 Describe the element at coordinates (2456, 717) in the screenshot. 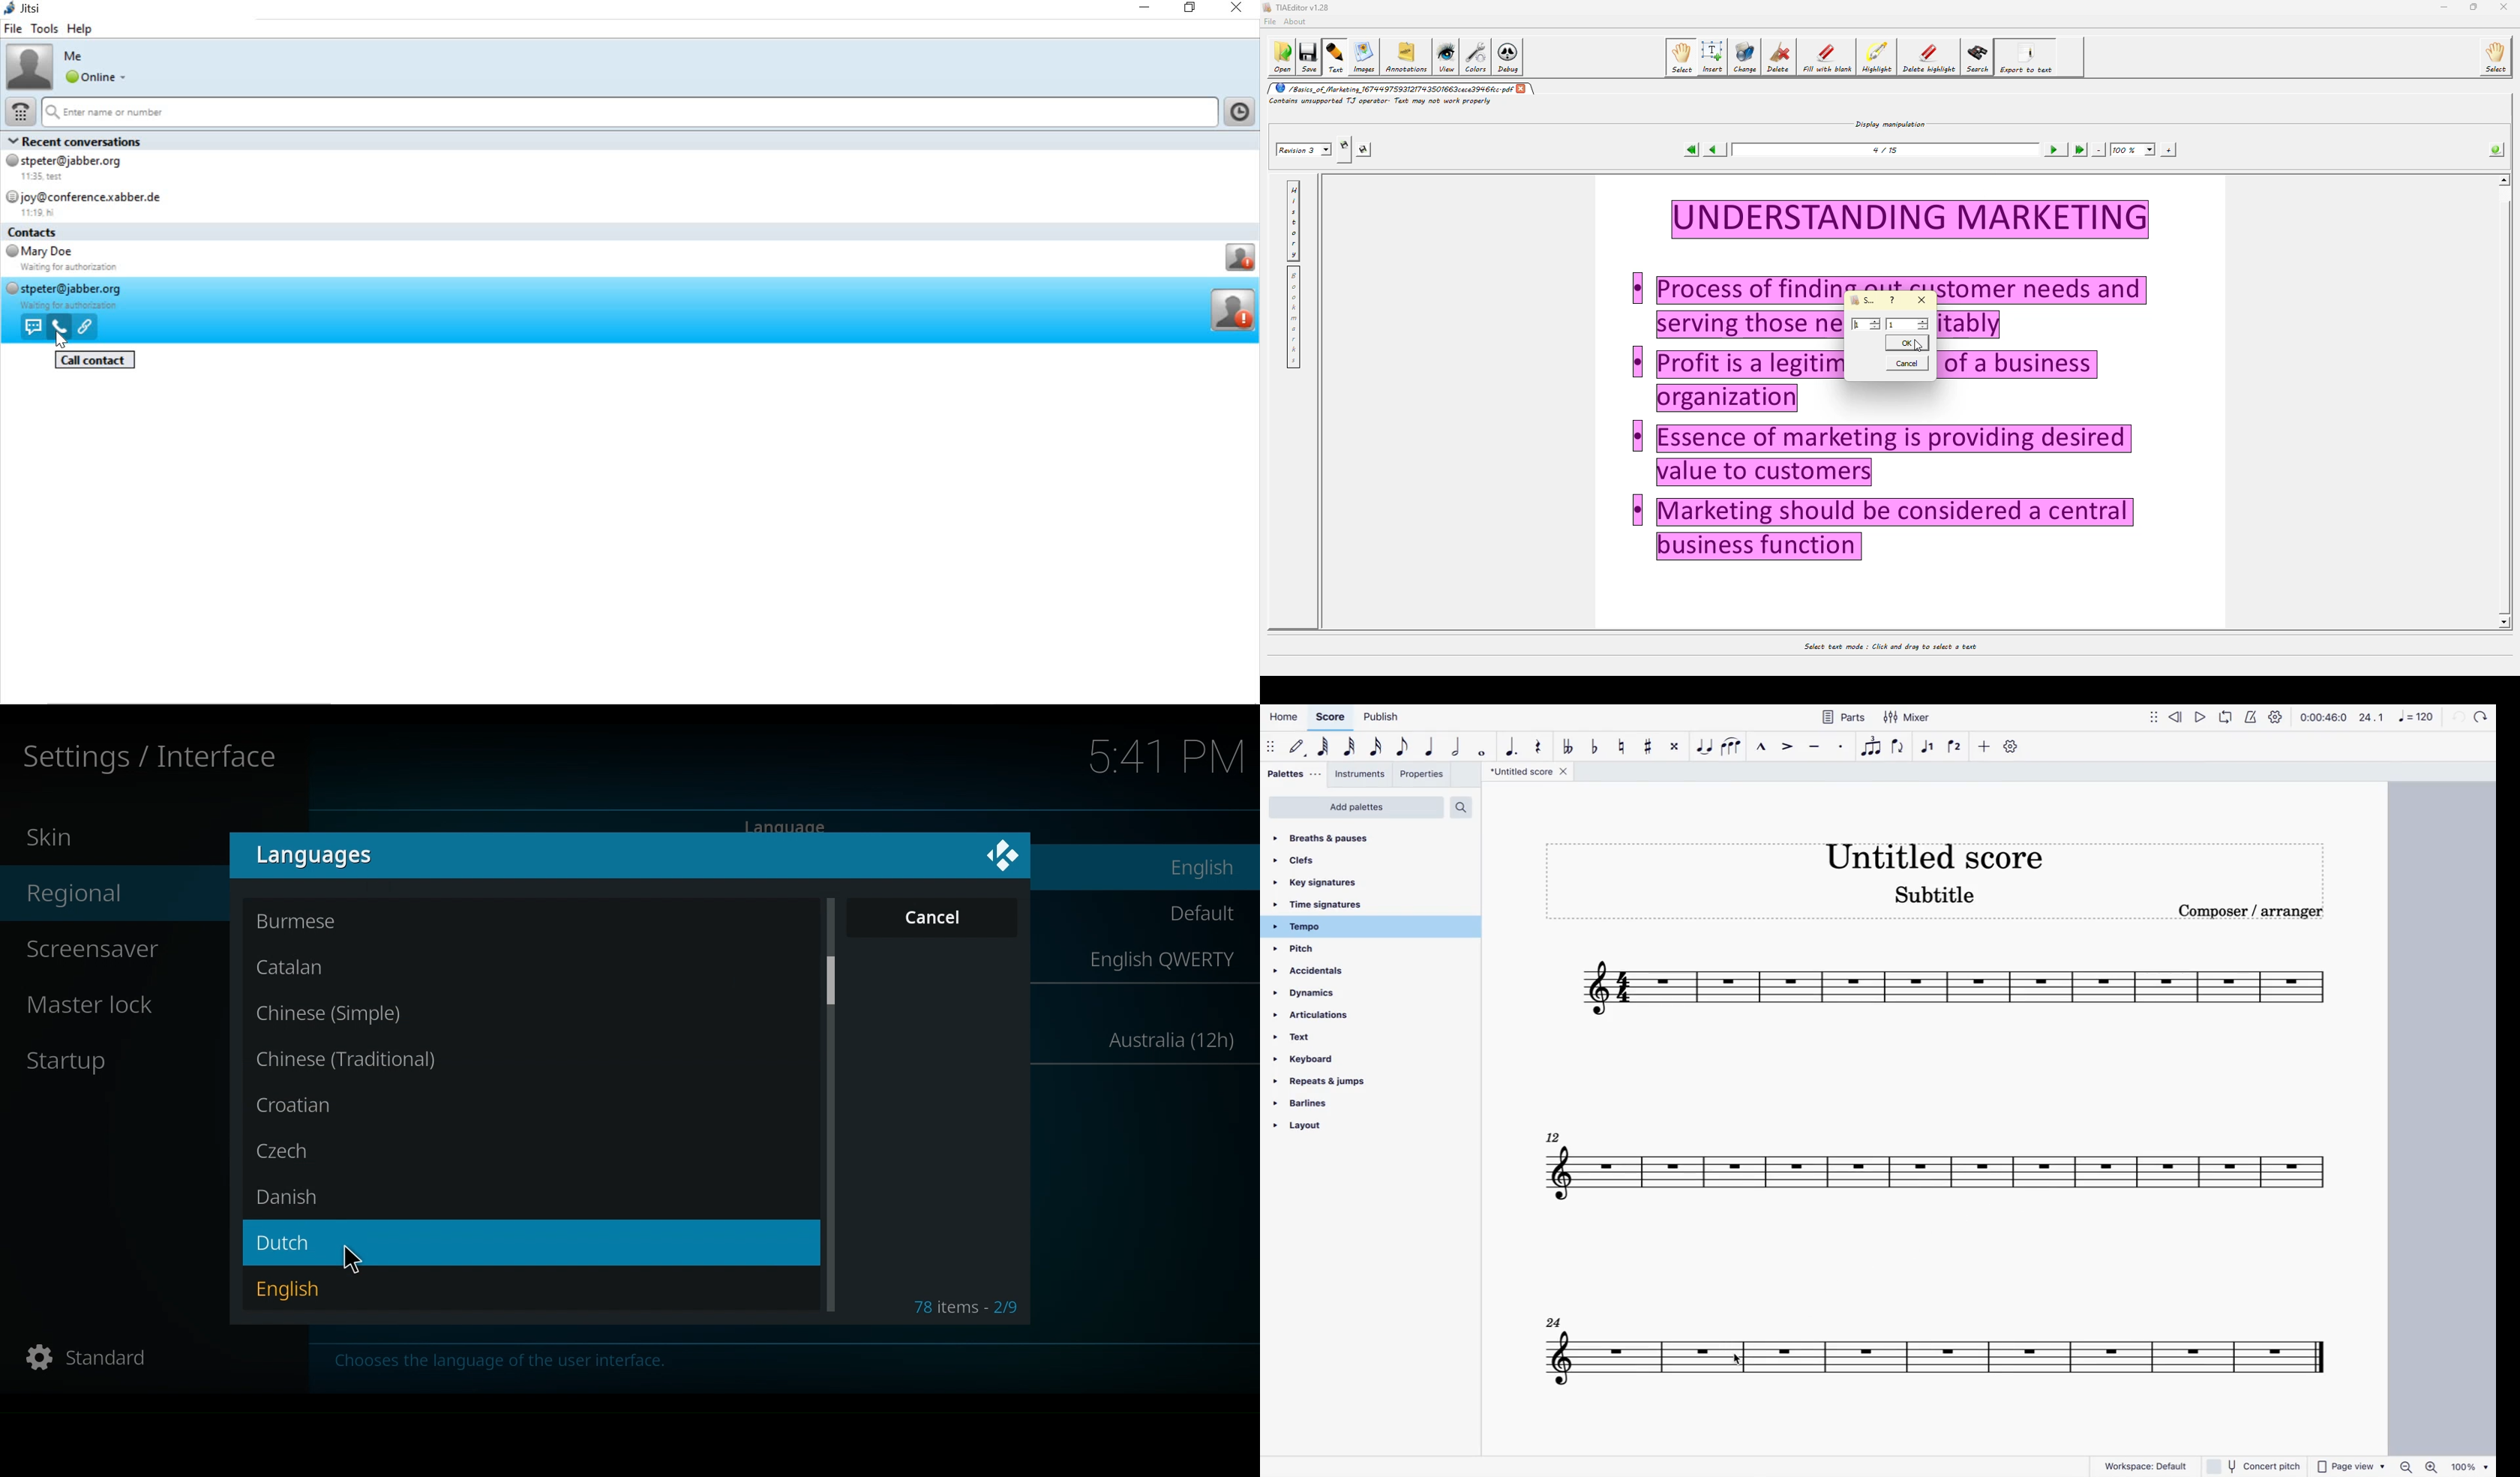

I see `back` at that location.